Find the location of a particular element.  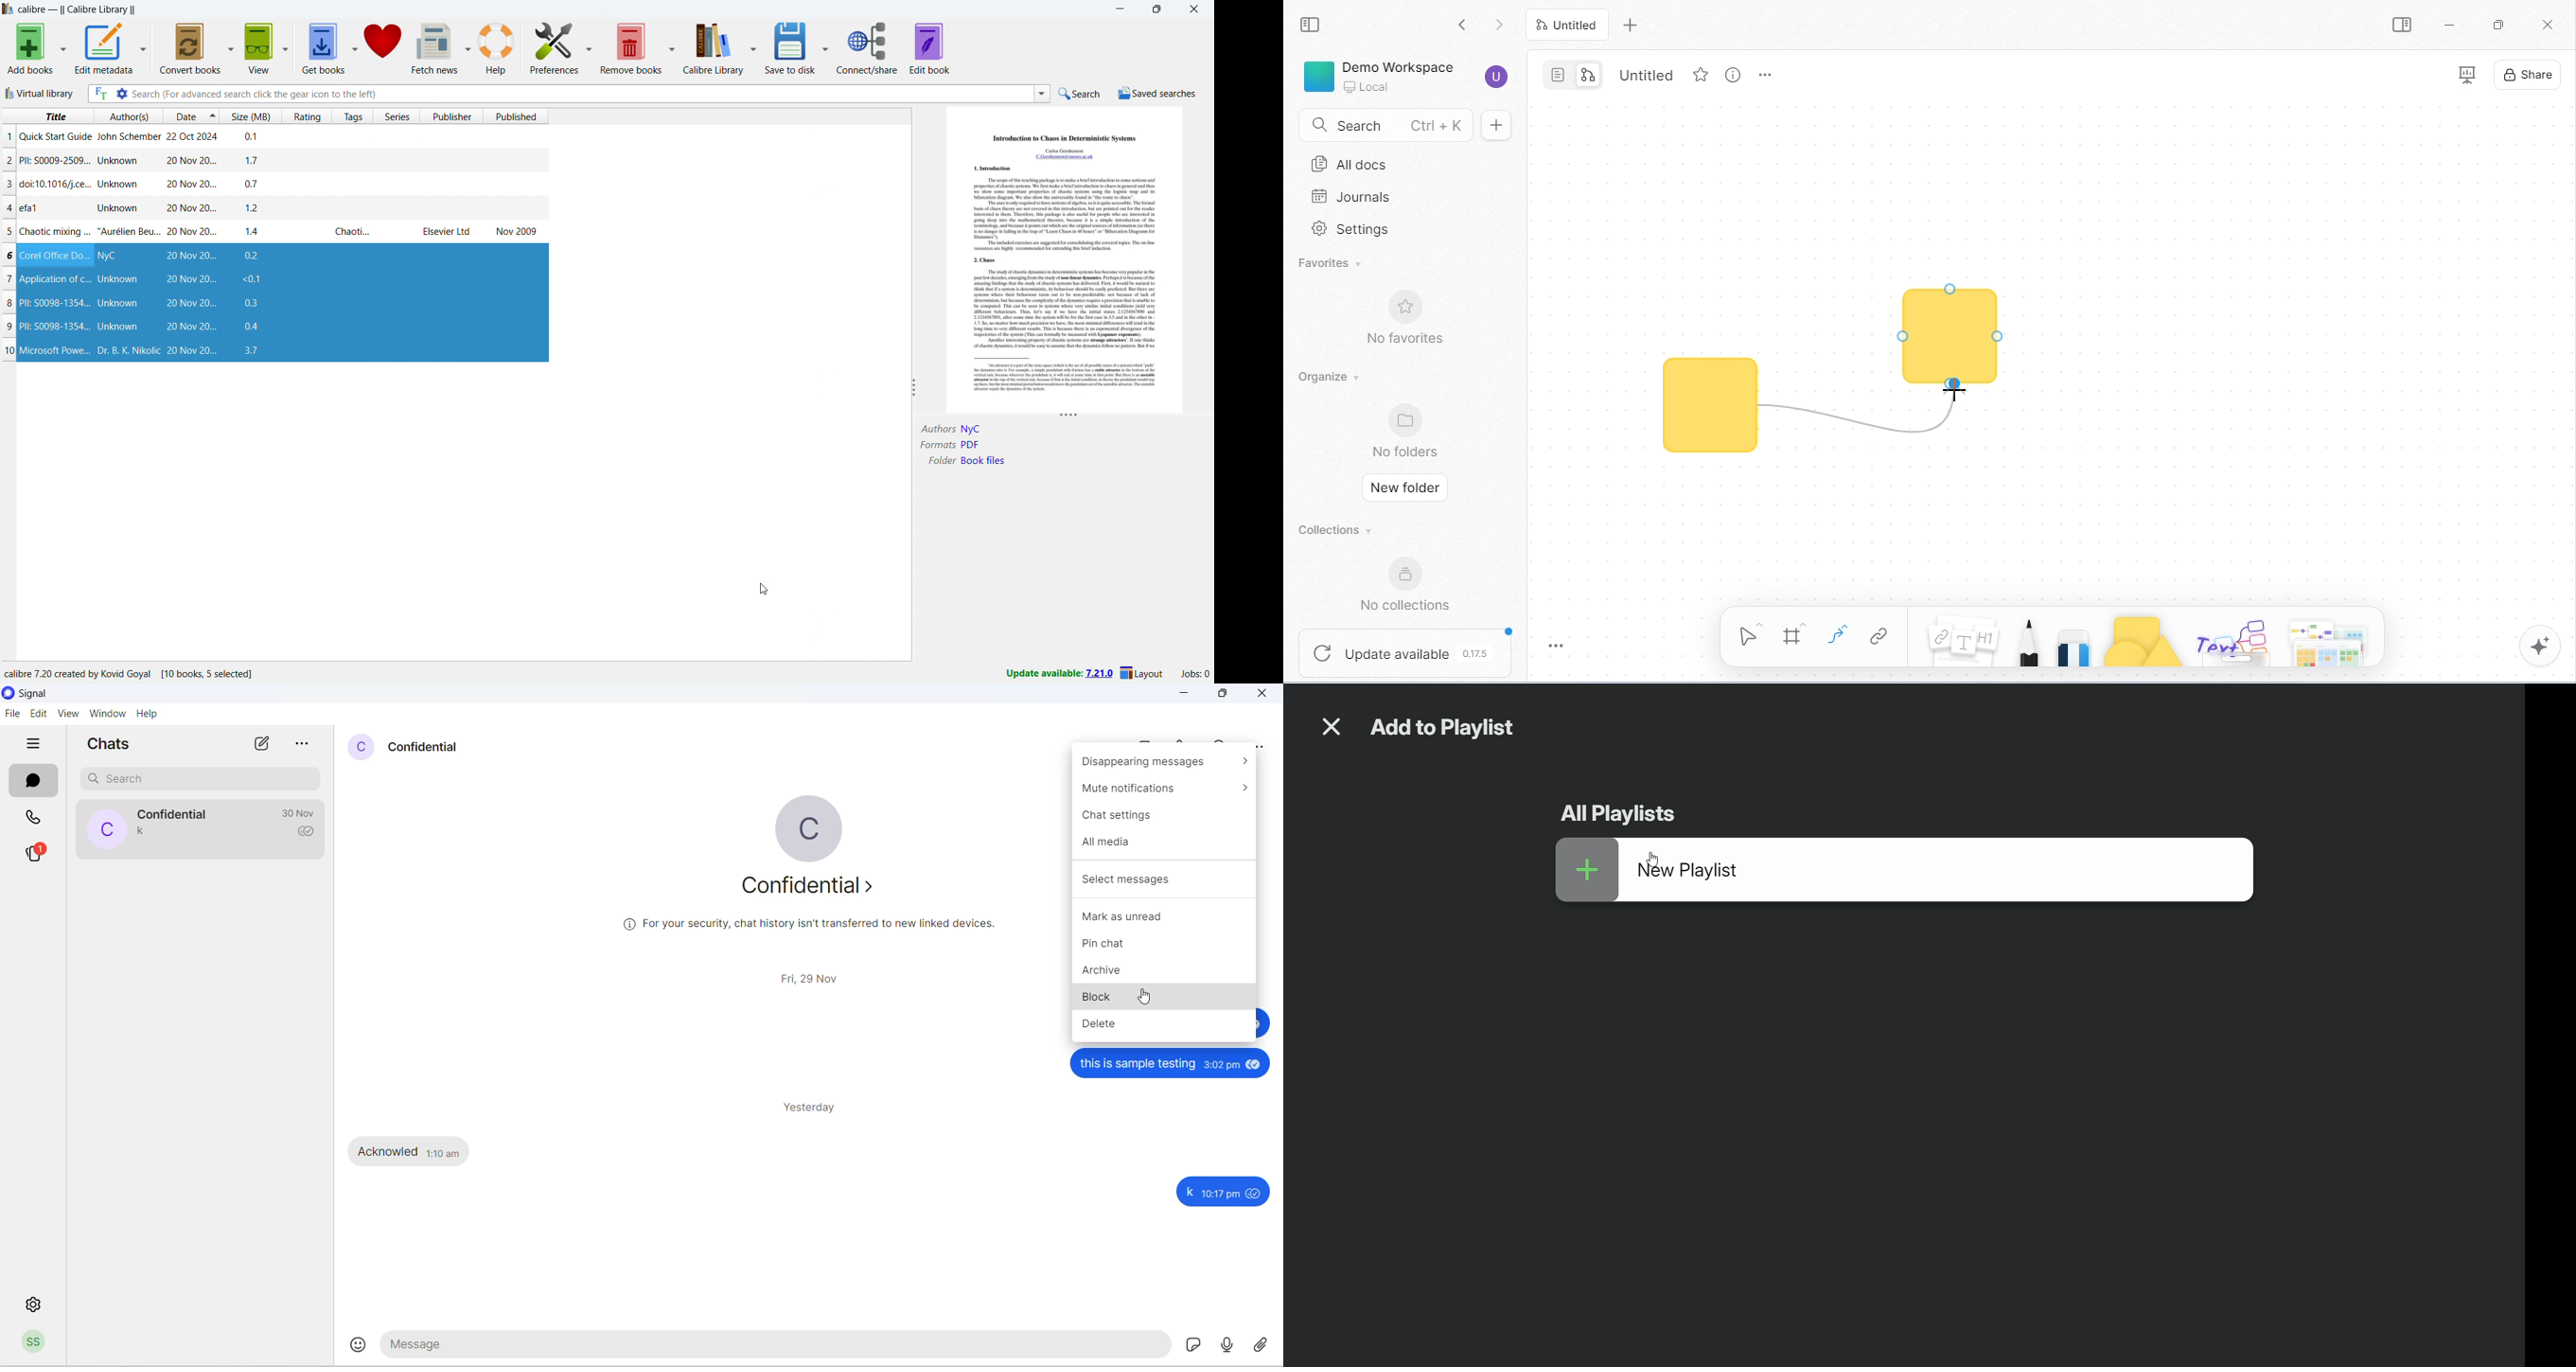

add books  is located at coordinates (30, 48).